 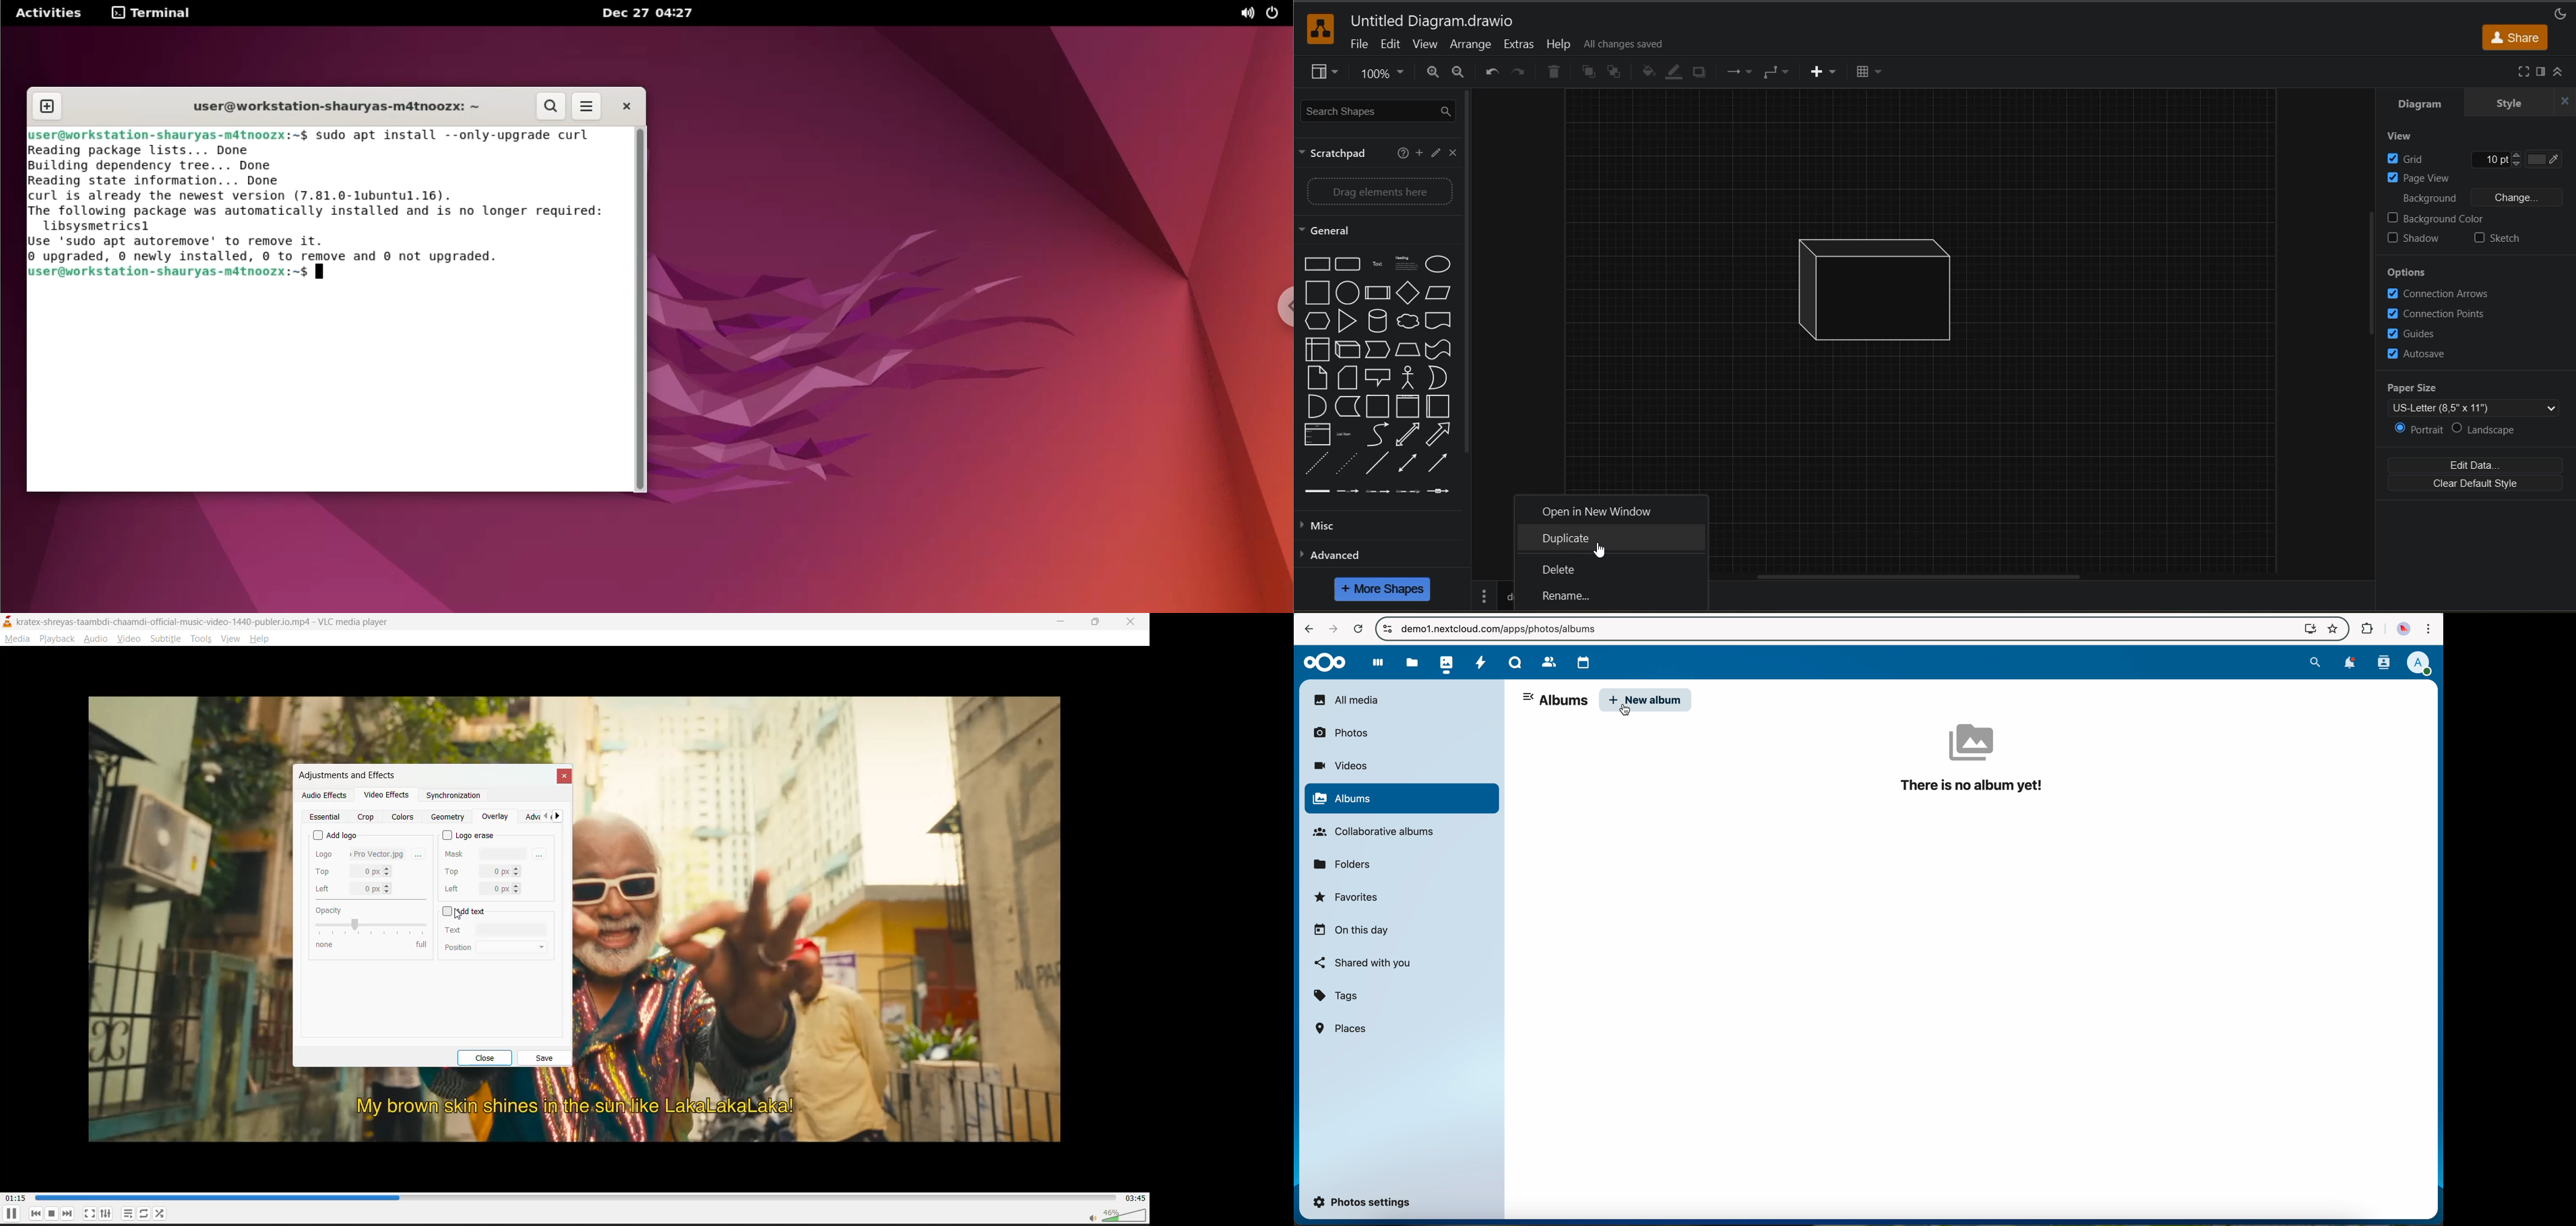 I want to click on table, so click(x=1869, y=71).